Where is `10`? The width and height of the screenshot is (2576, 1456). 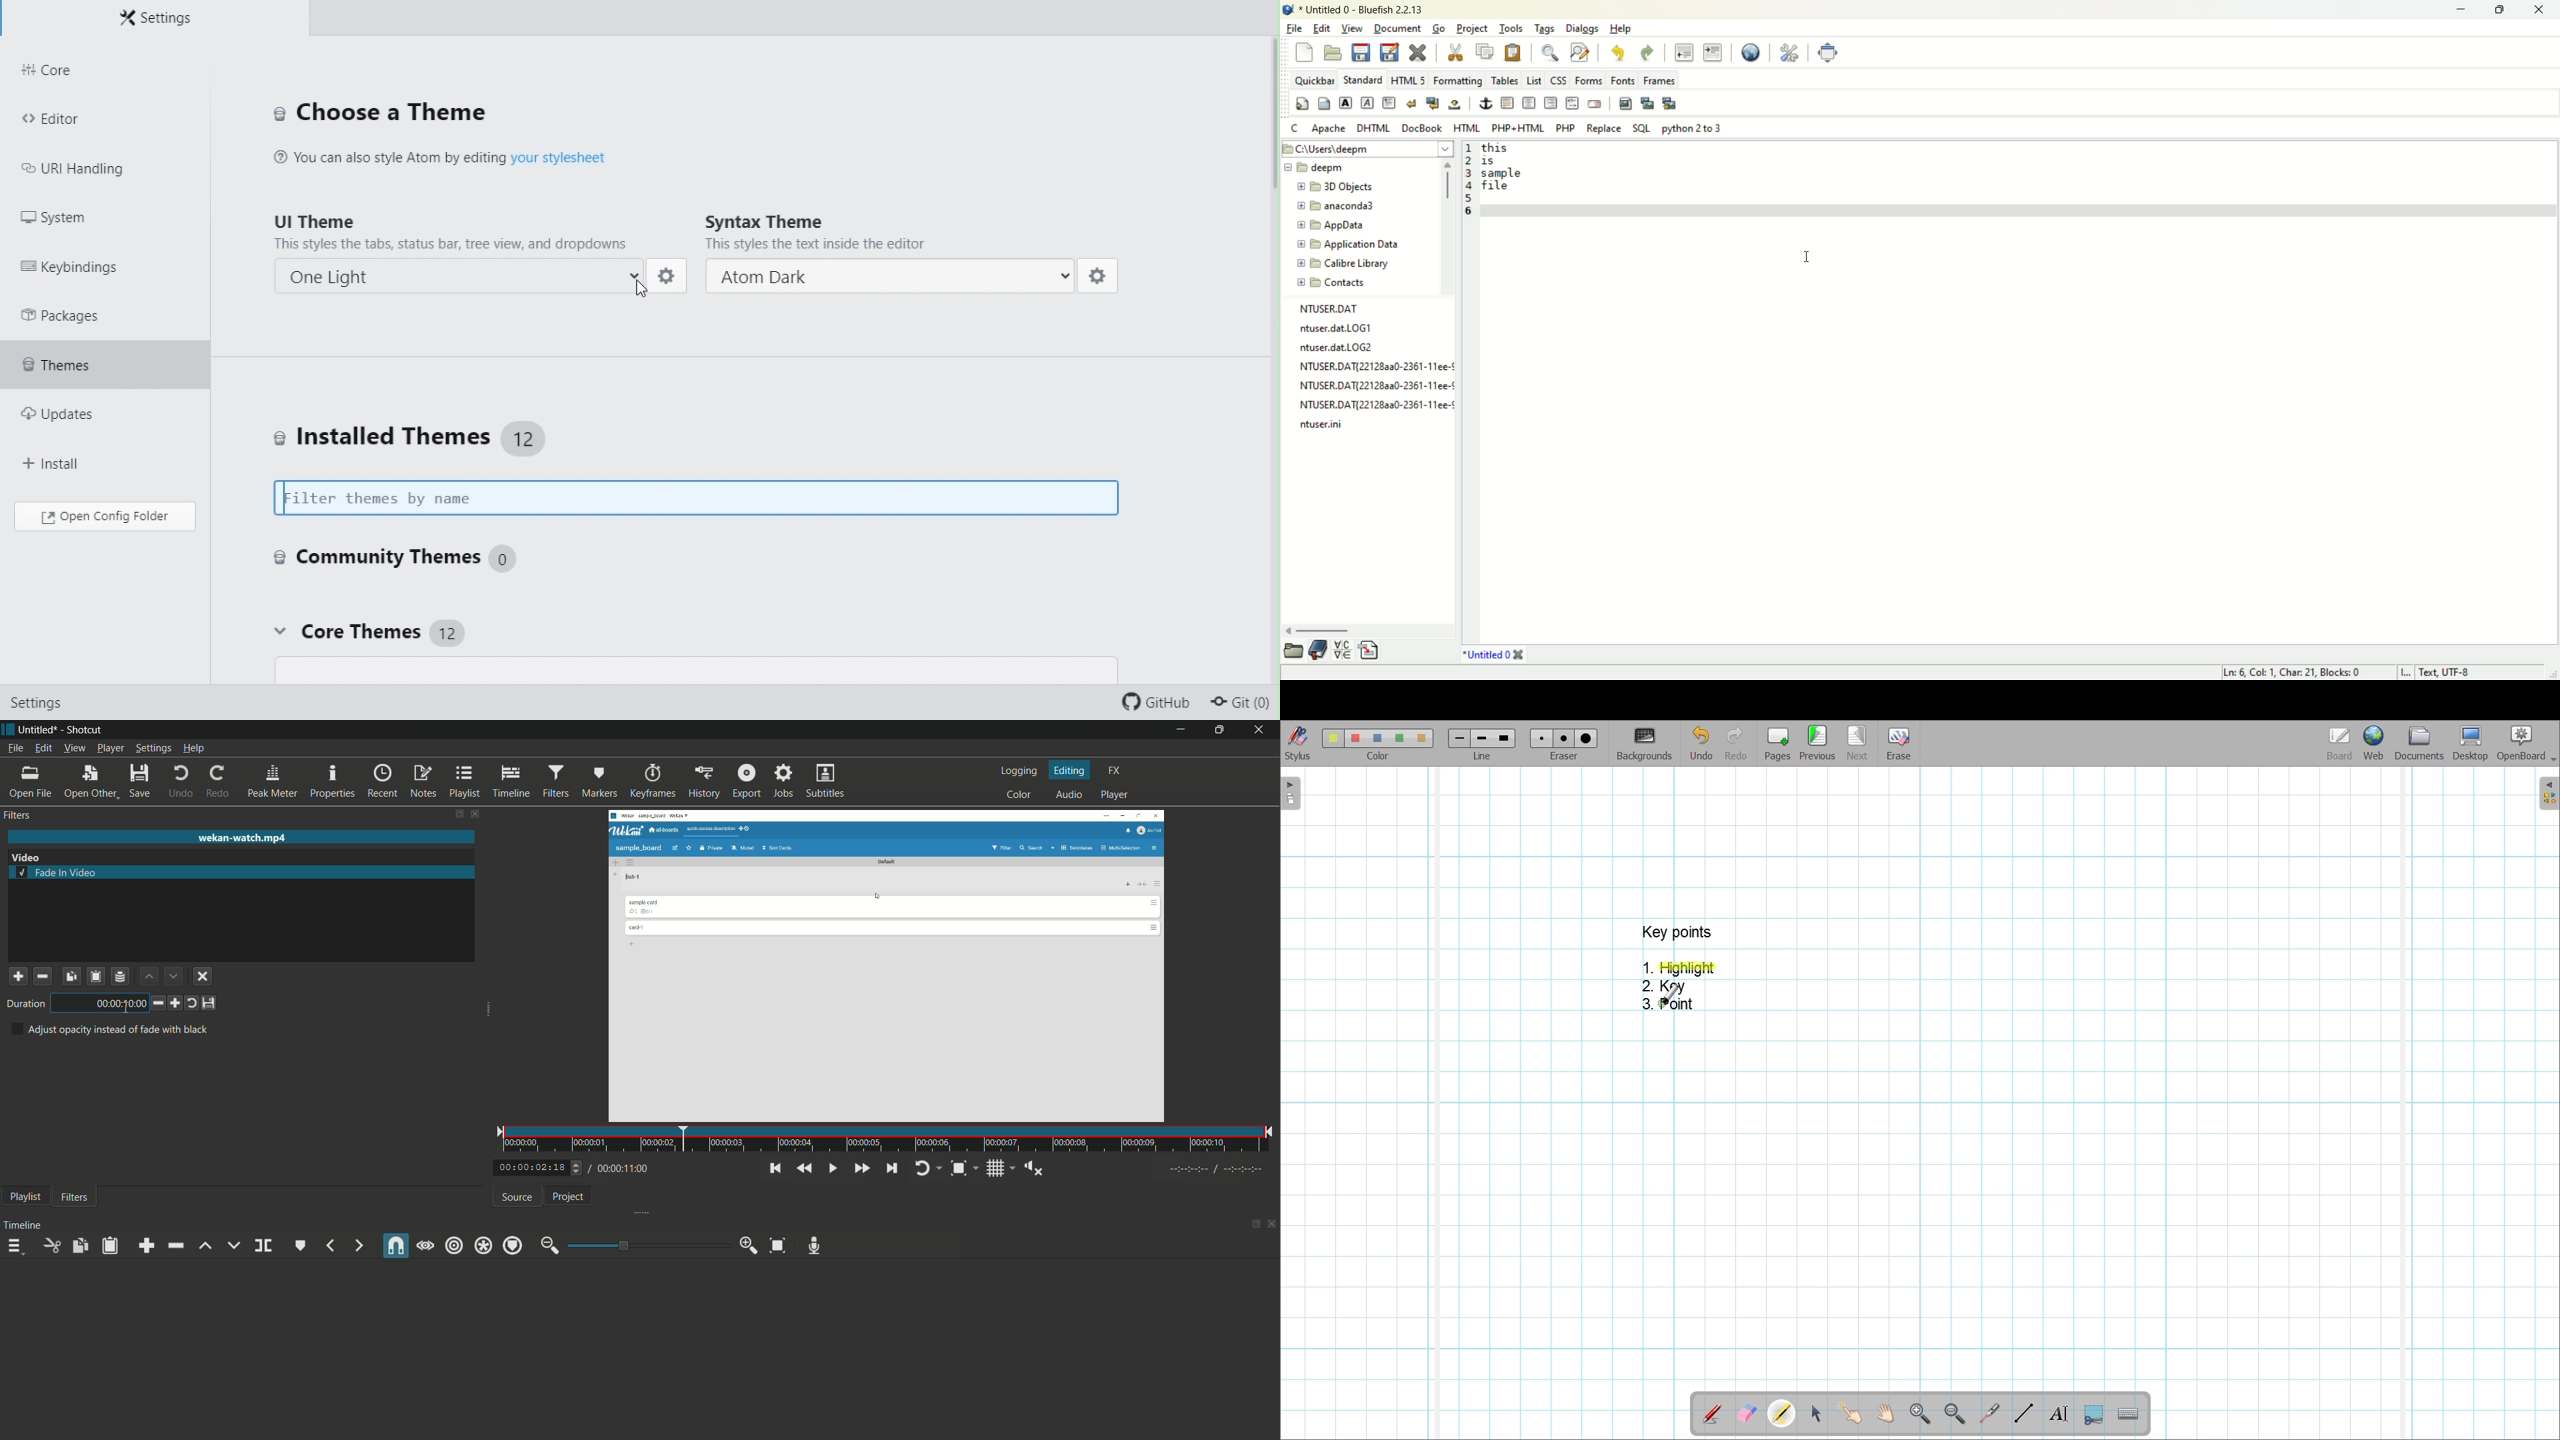 10 is located at coordinates (101, 1003).